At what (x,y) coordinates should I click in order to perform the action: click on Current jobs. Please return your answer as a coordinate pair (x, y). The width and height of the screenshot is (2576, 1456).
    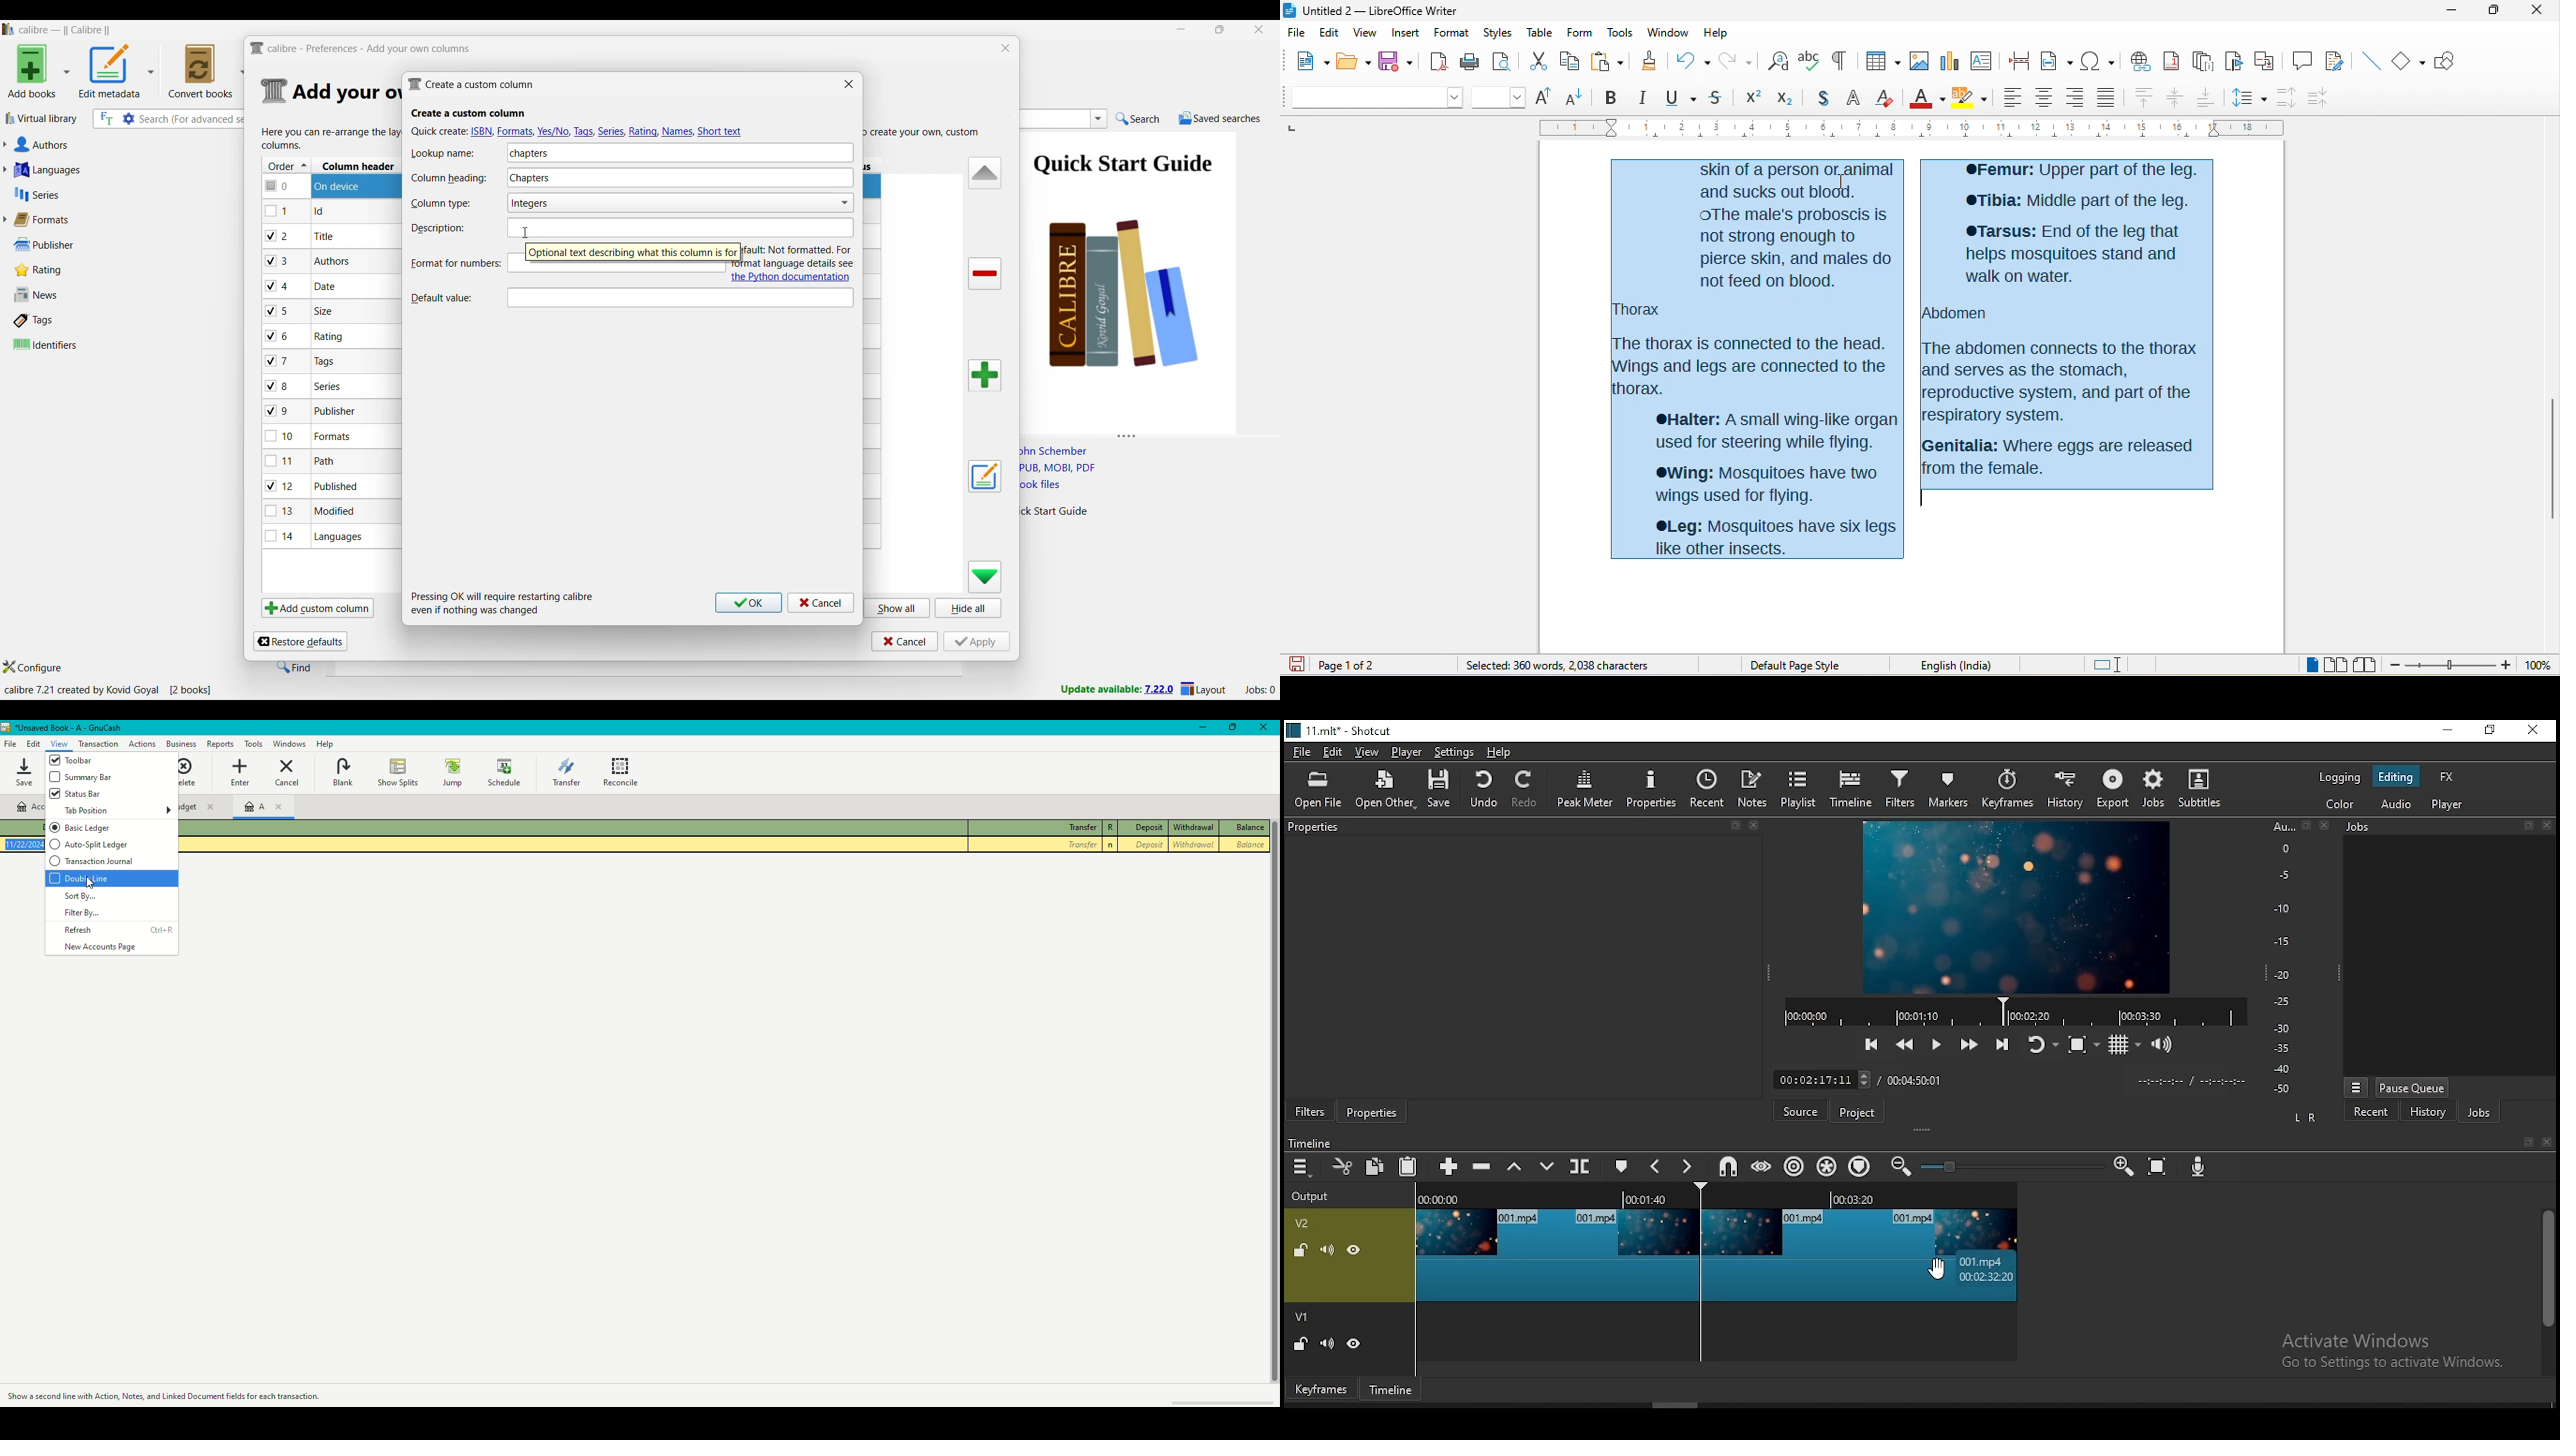
    Looking at the image, I should click on (1259, 690).